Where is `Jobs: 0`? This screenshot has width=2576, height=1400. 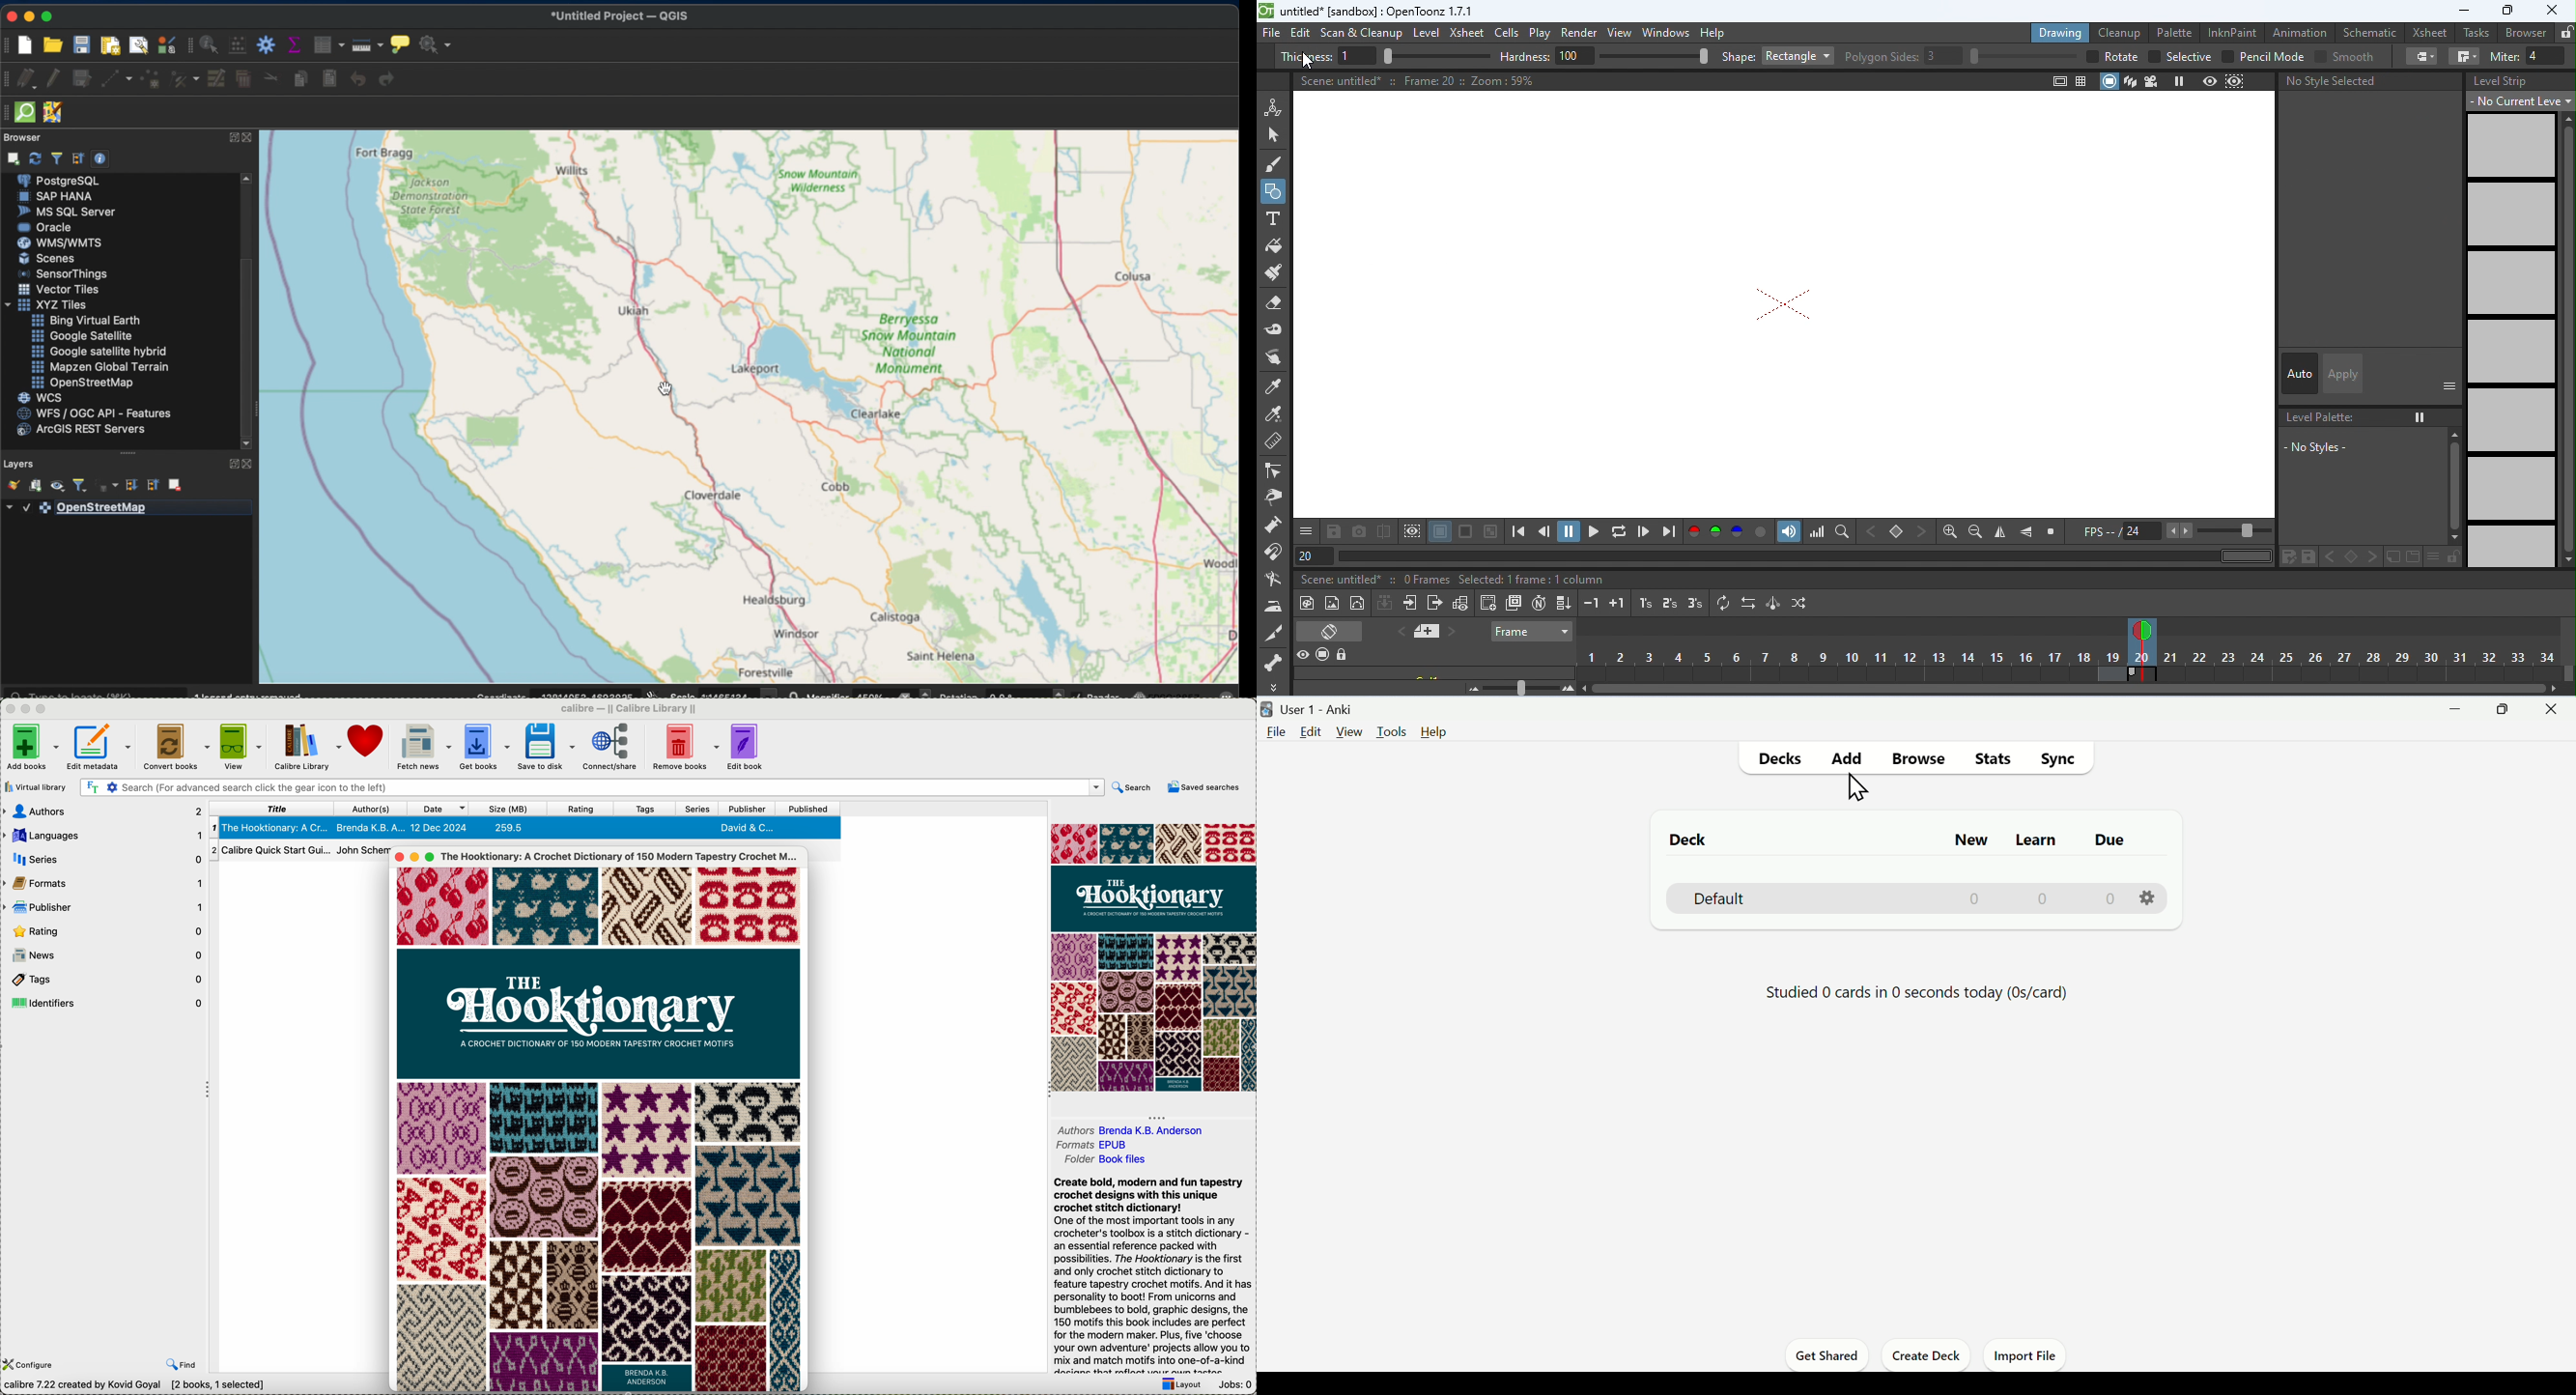
Jobs: 0 is located at coordinates (1236, 1386).